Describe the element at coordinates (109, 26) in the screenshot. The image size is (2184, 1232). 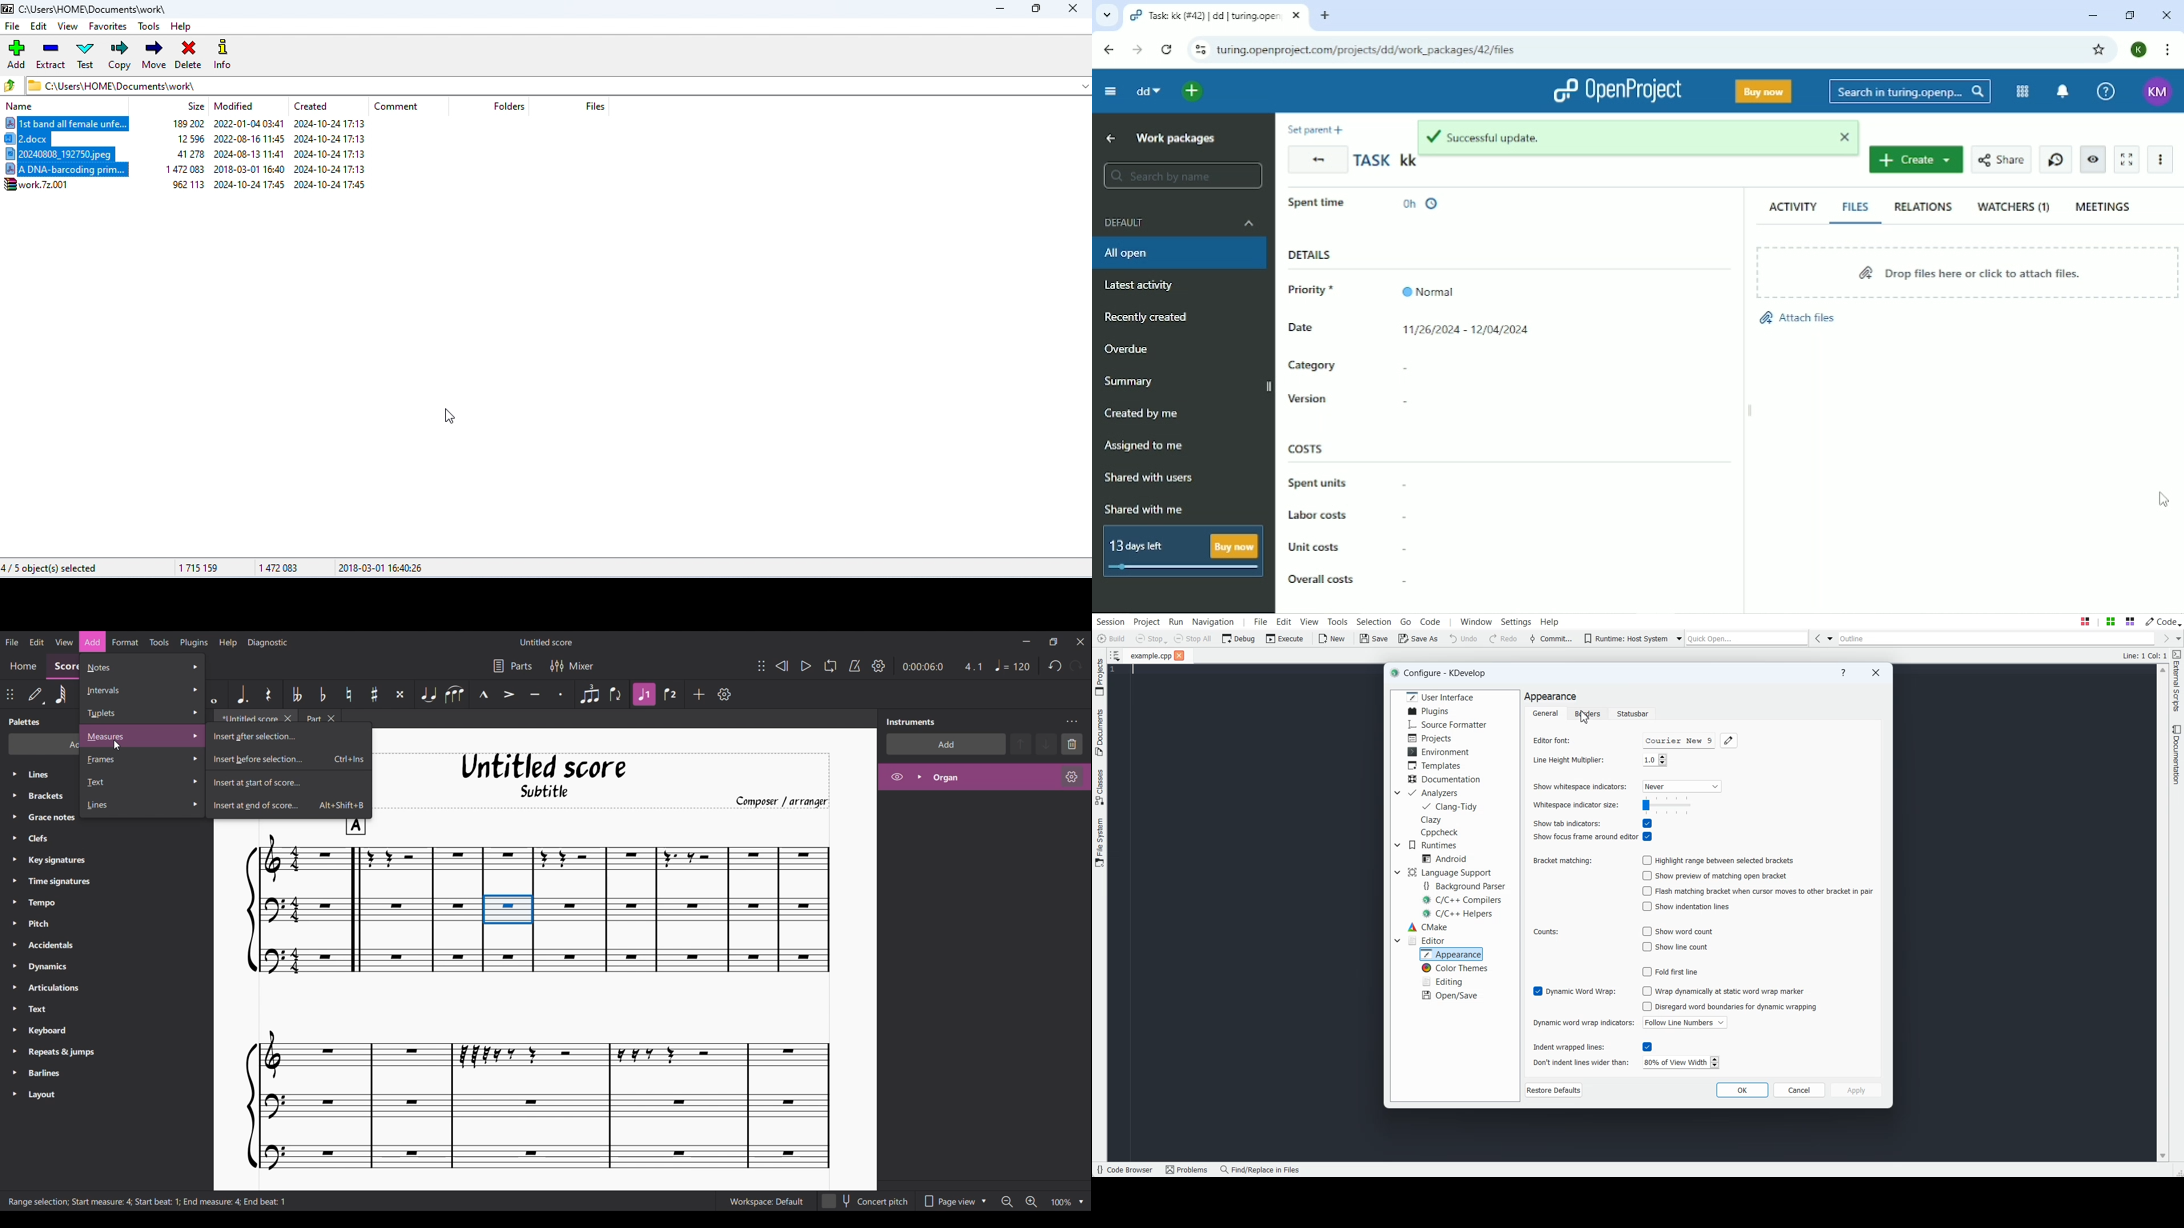
I see `favorites` at that location.